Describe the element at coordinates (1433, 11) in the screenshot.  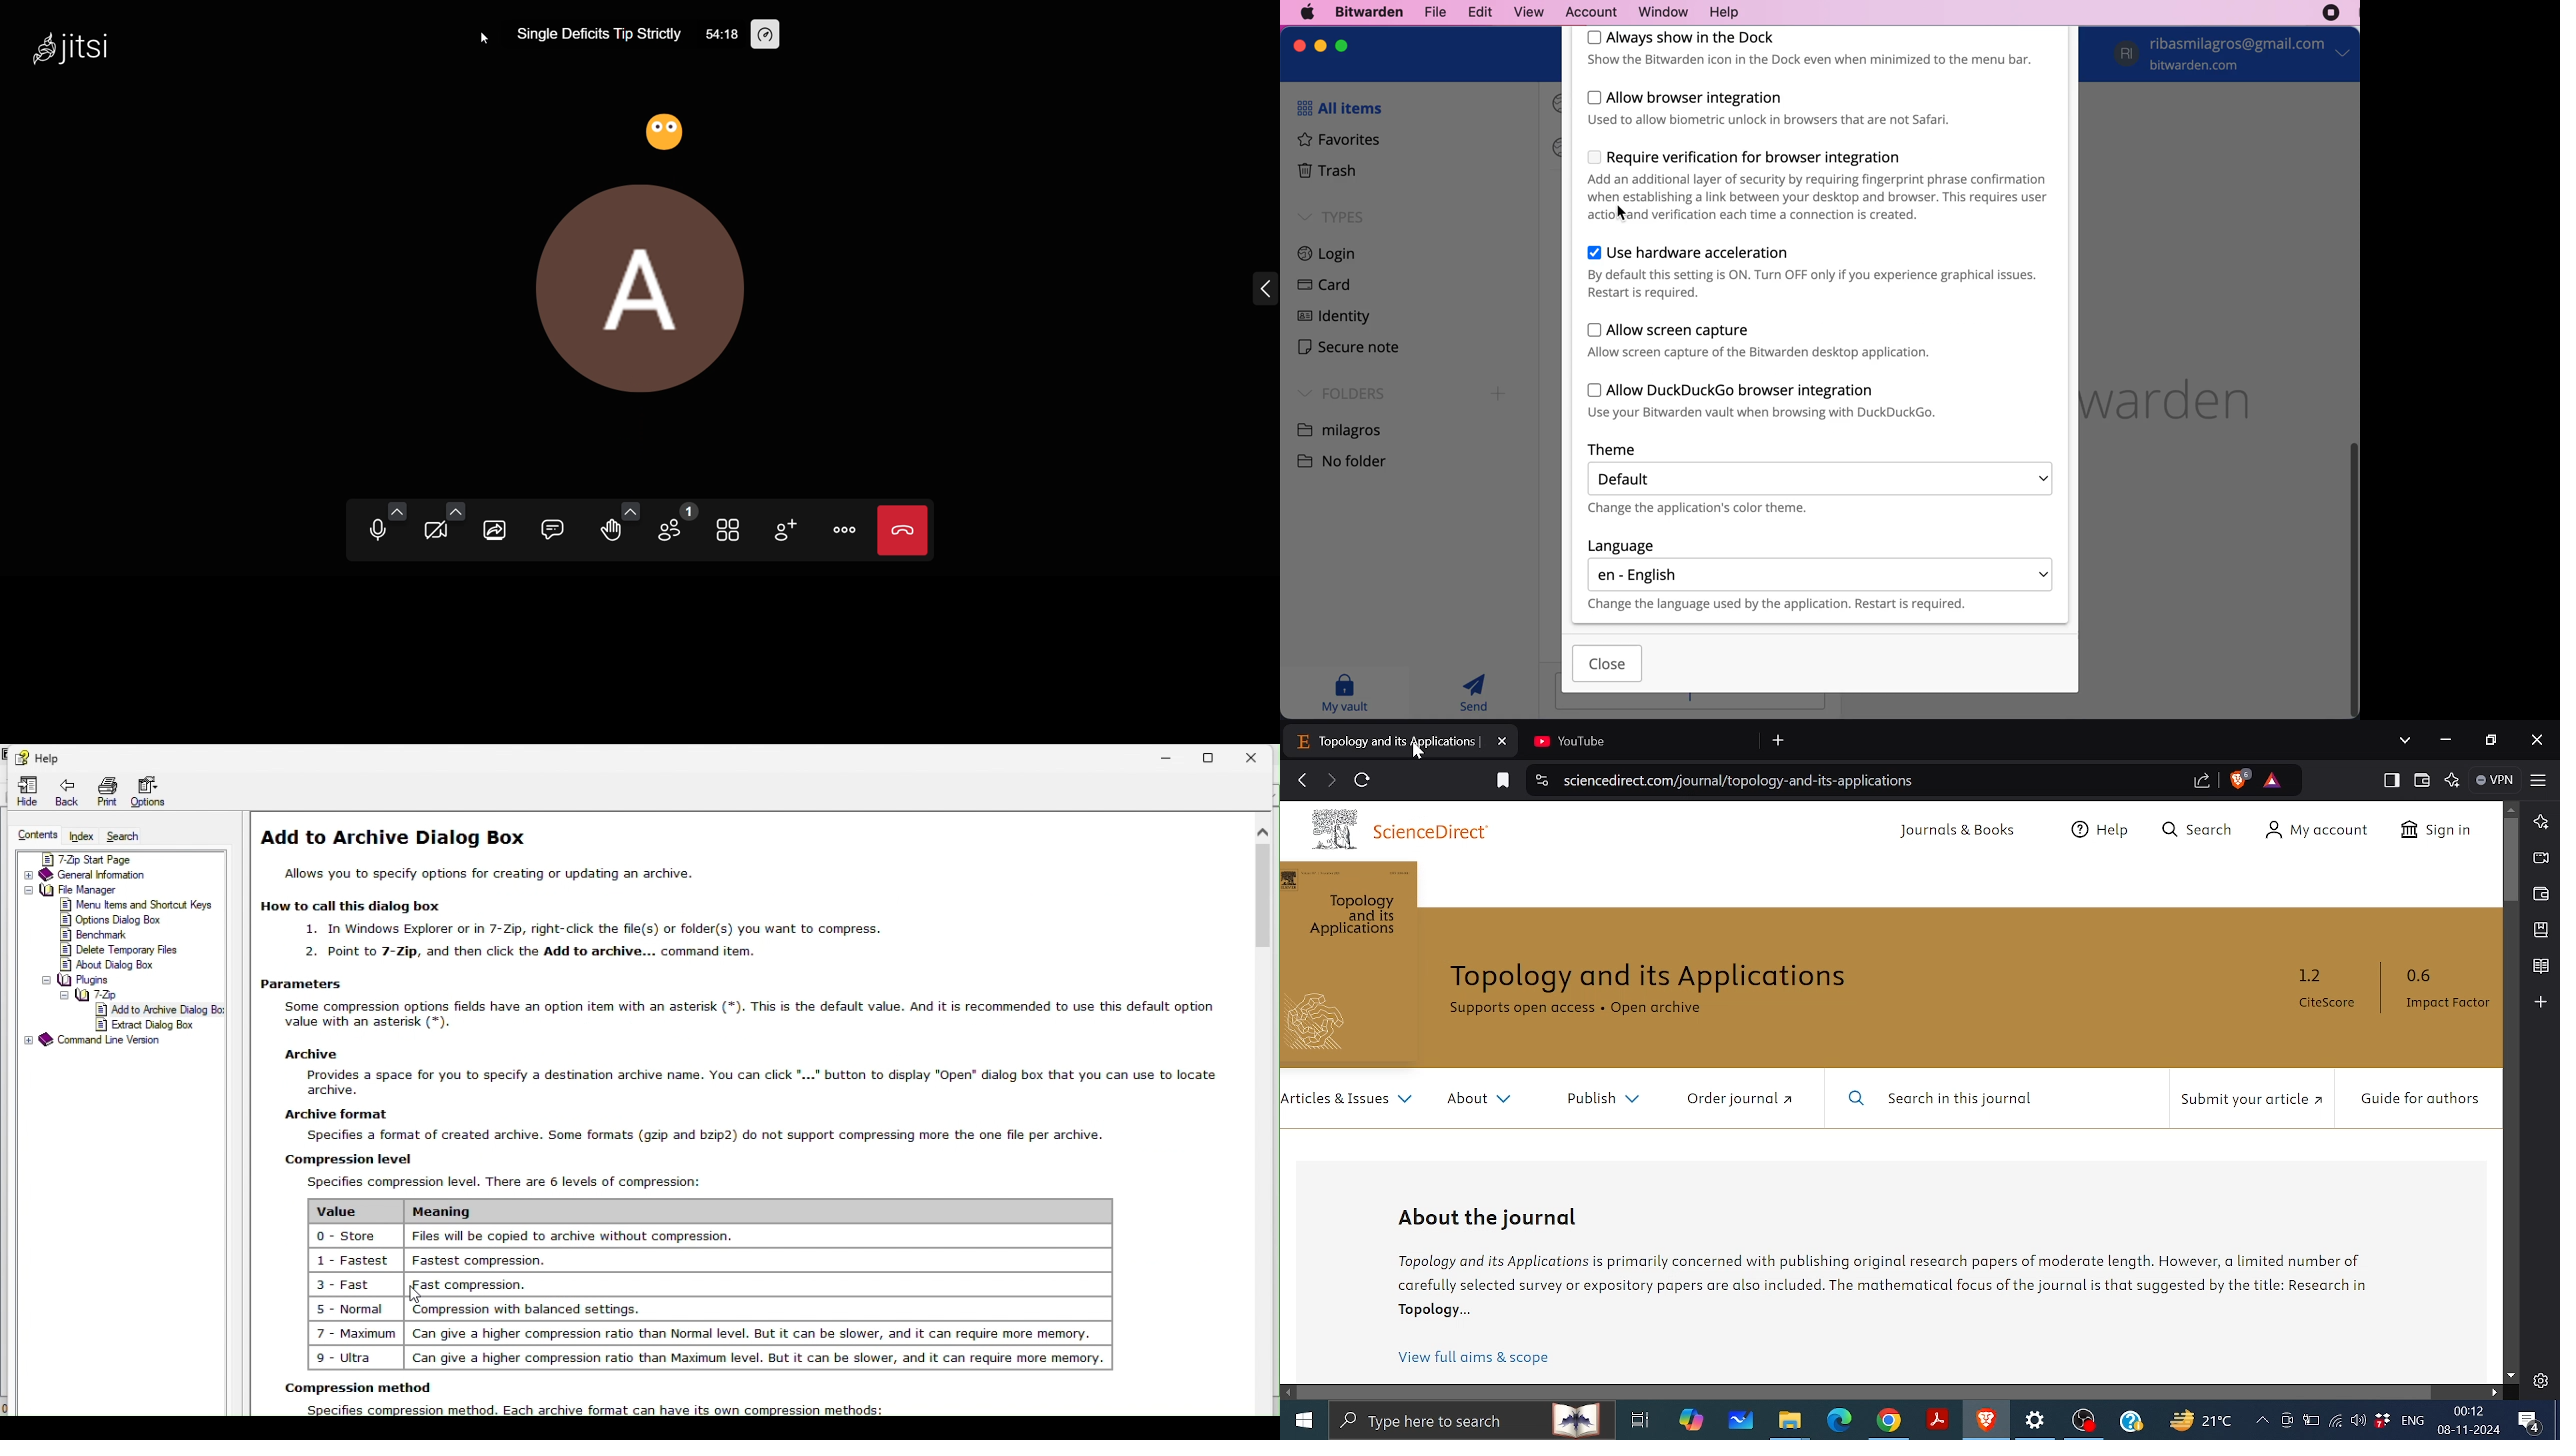
I see `file` at that location.